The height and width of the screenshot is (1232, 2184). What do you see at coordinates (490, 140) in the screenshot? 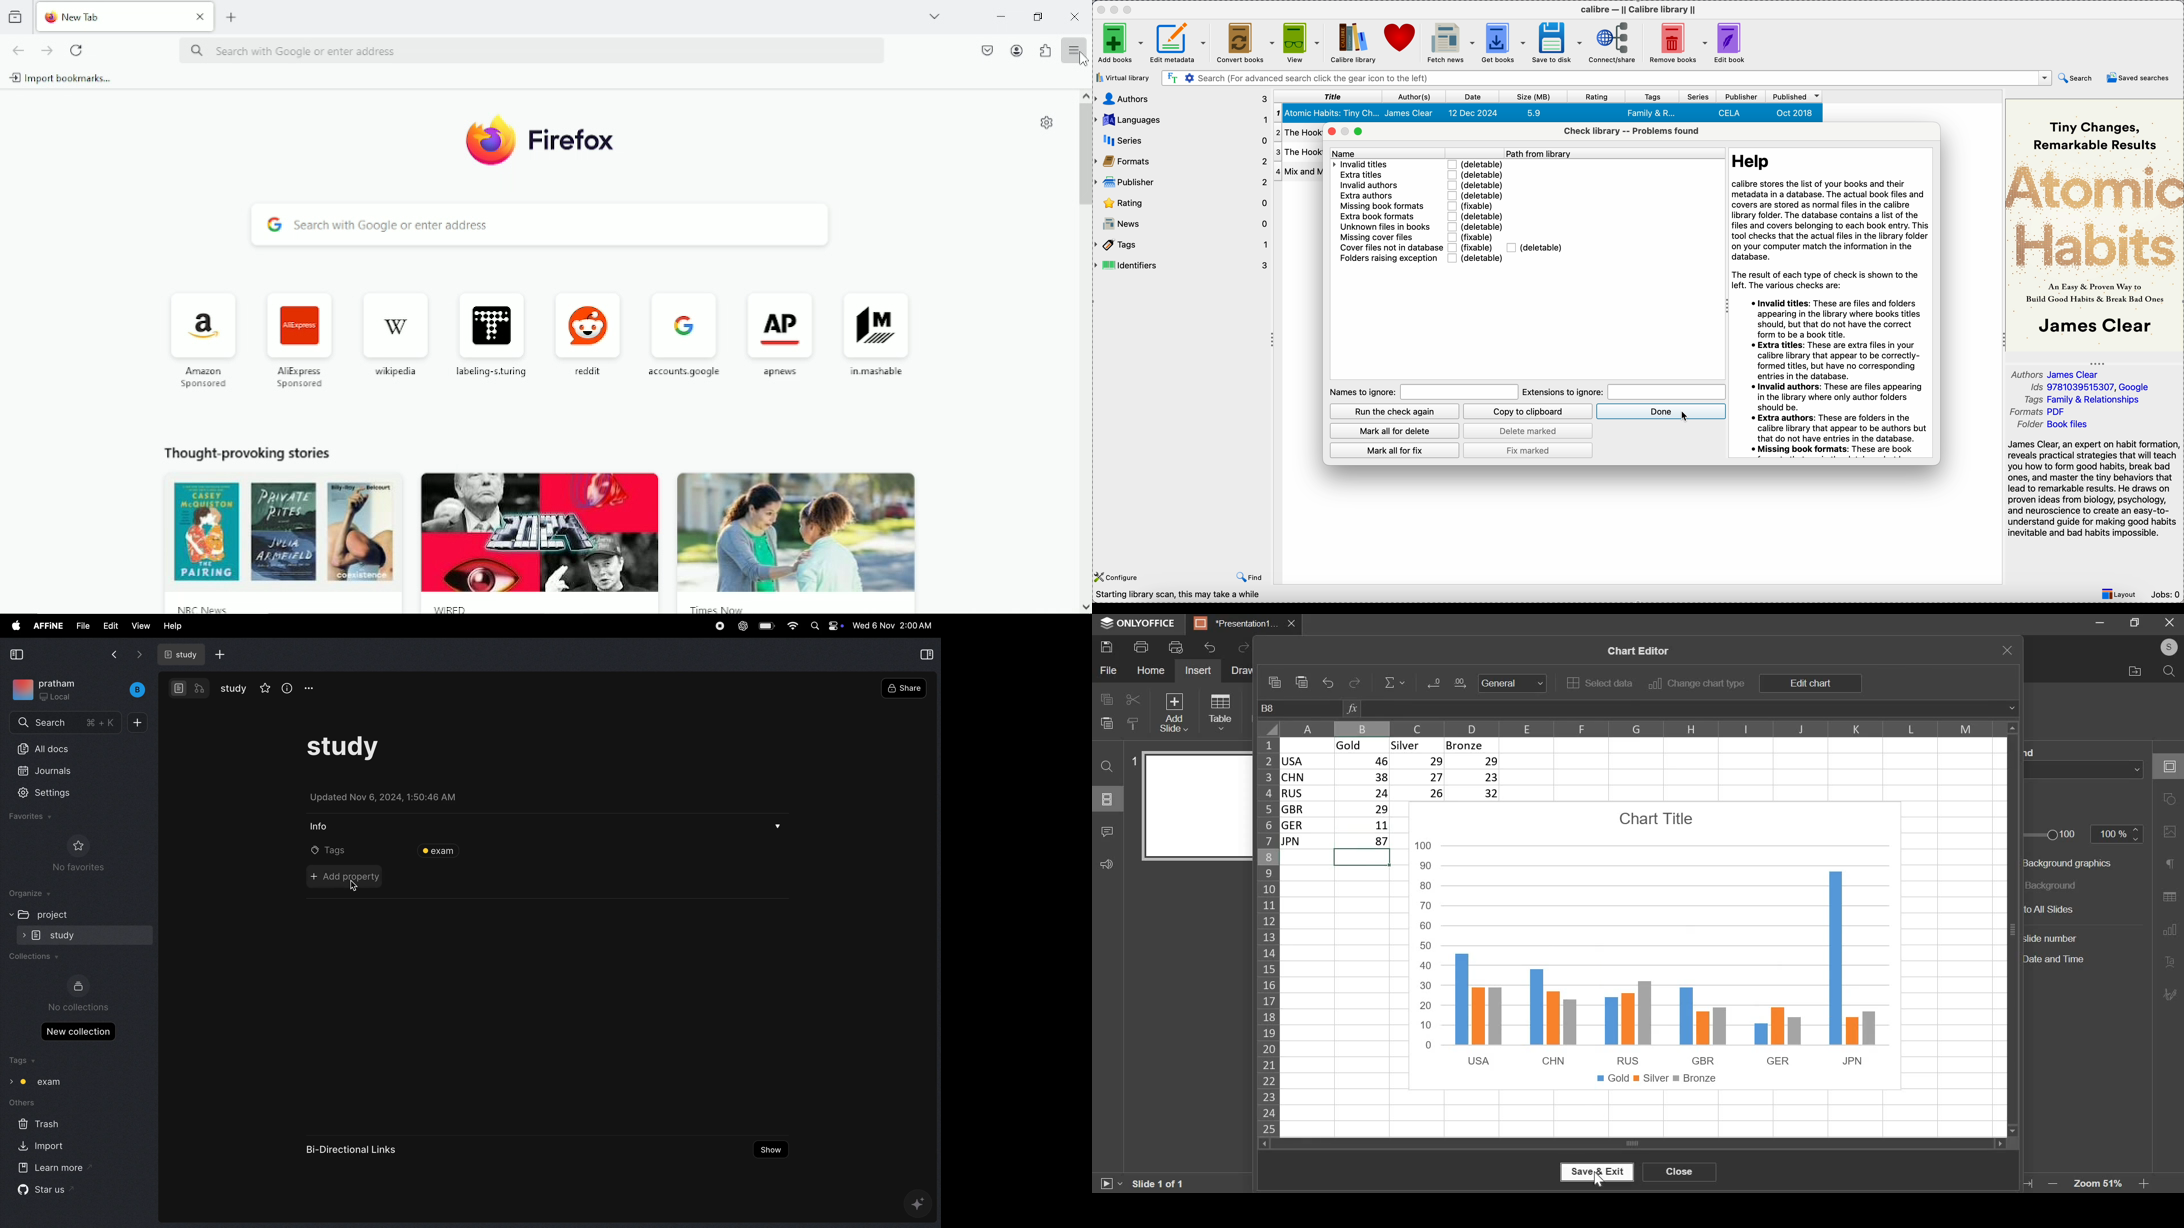
I see `logo ` at bounding box center [490, 140].